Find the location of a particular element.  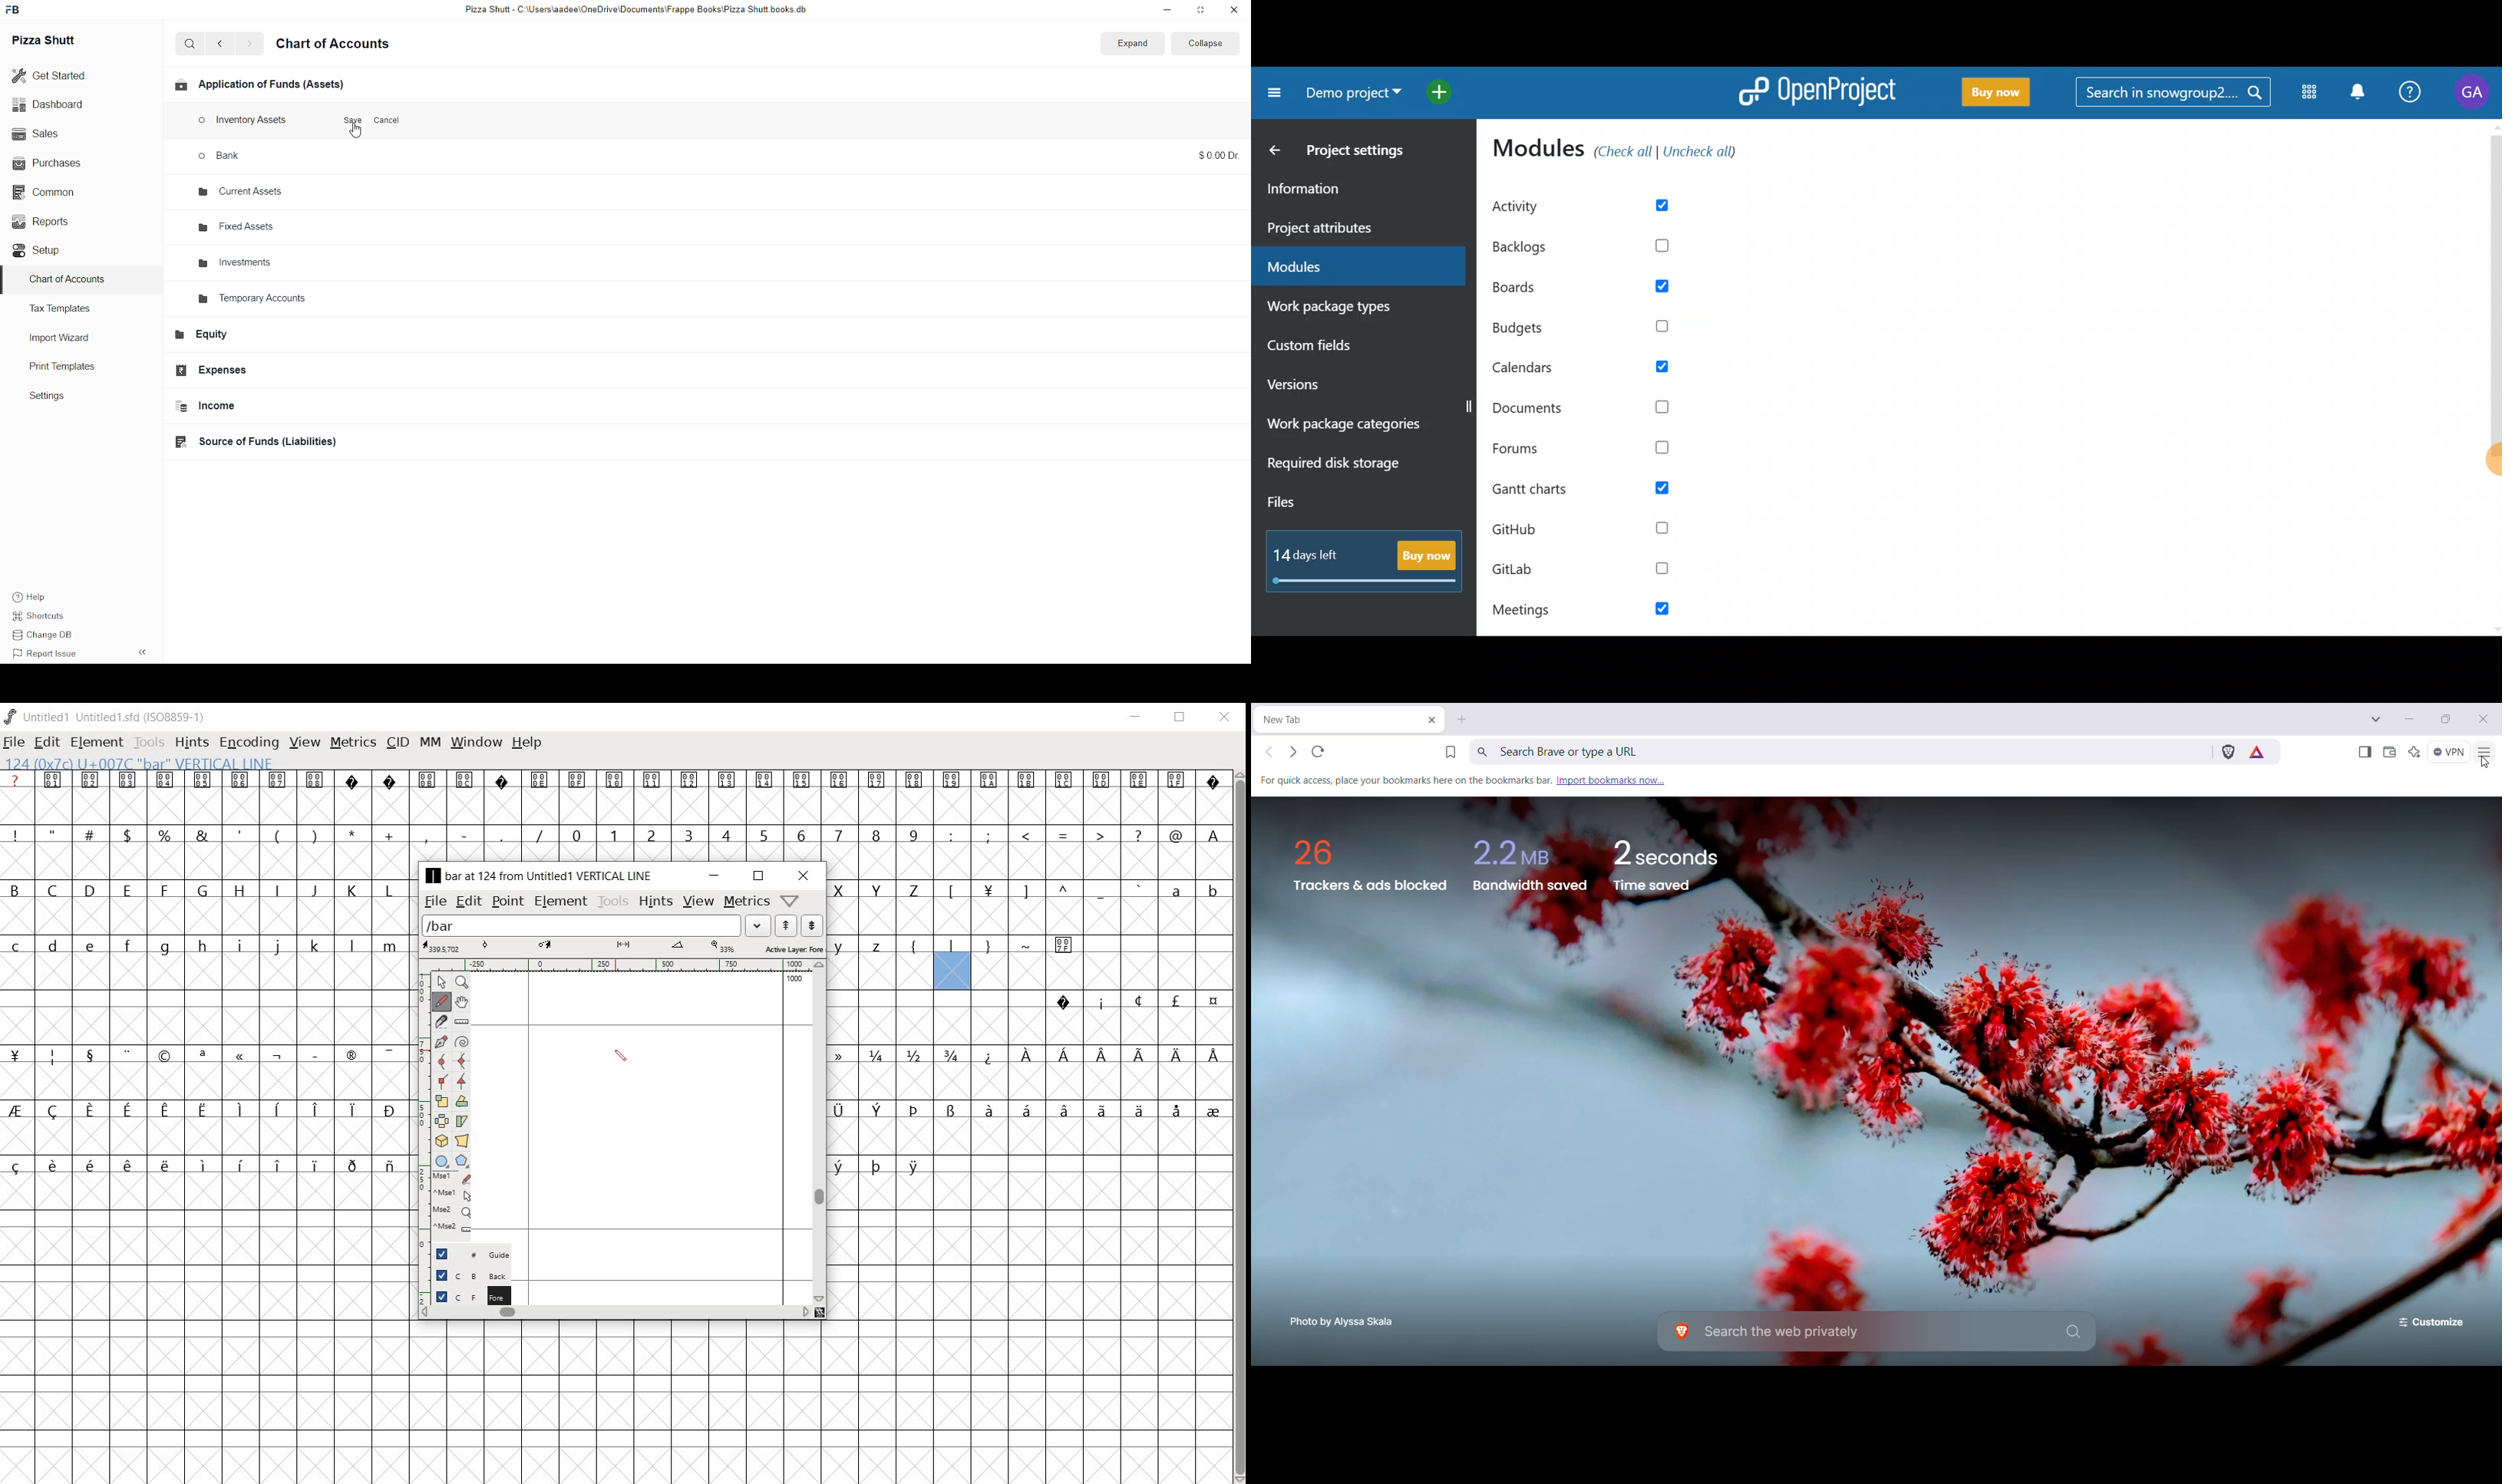

Frappe Book Logo is located at coordinates (19, 10).